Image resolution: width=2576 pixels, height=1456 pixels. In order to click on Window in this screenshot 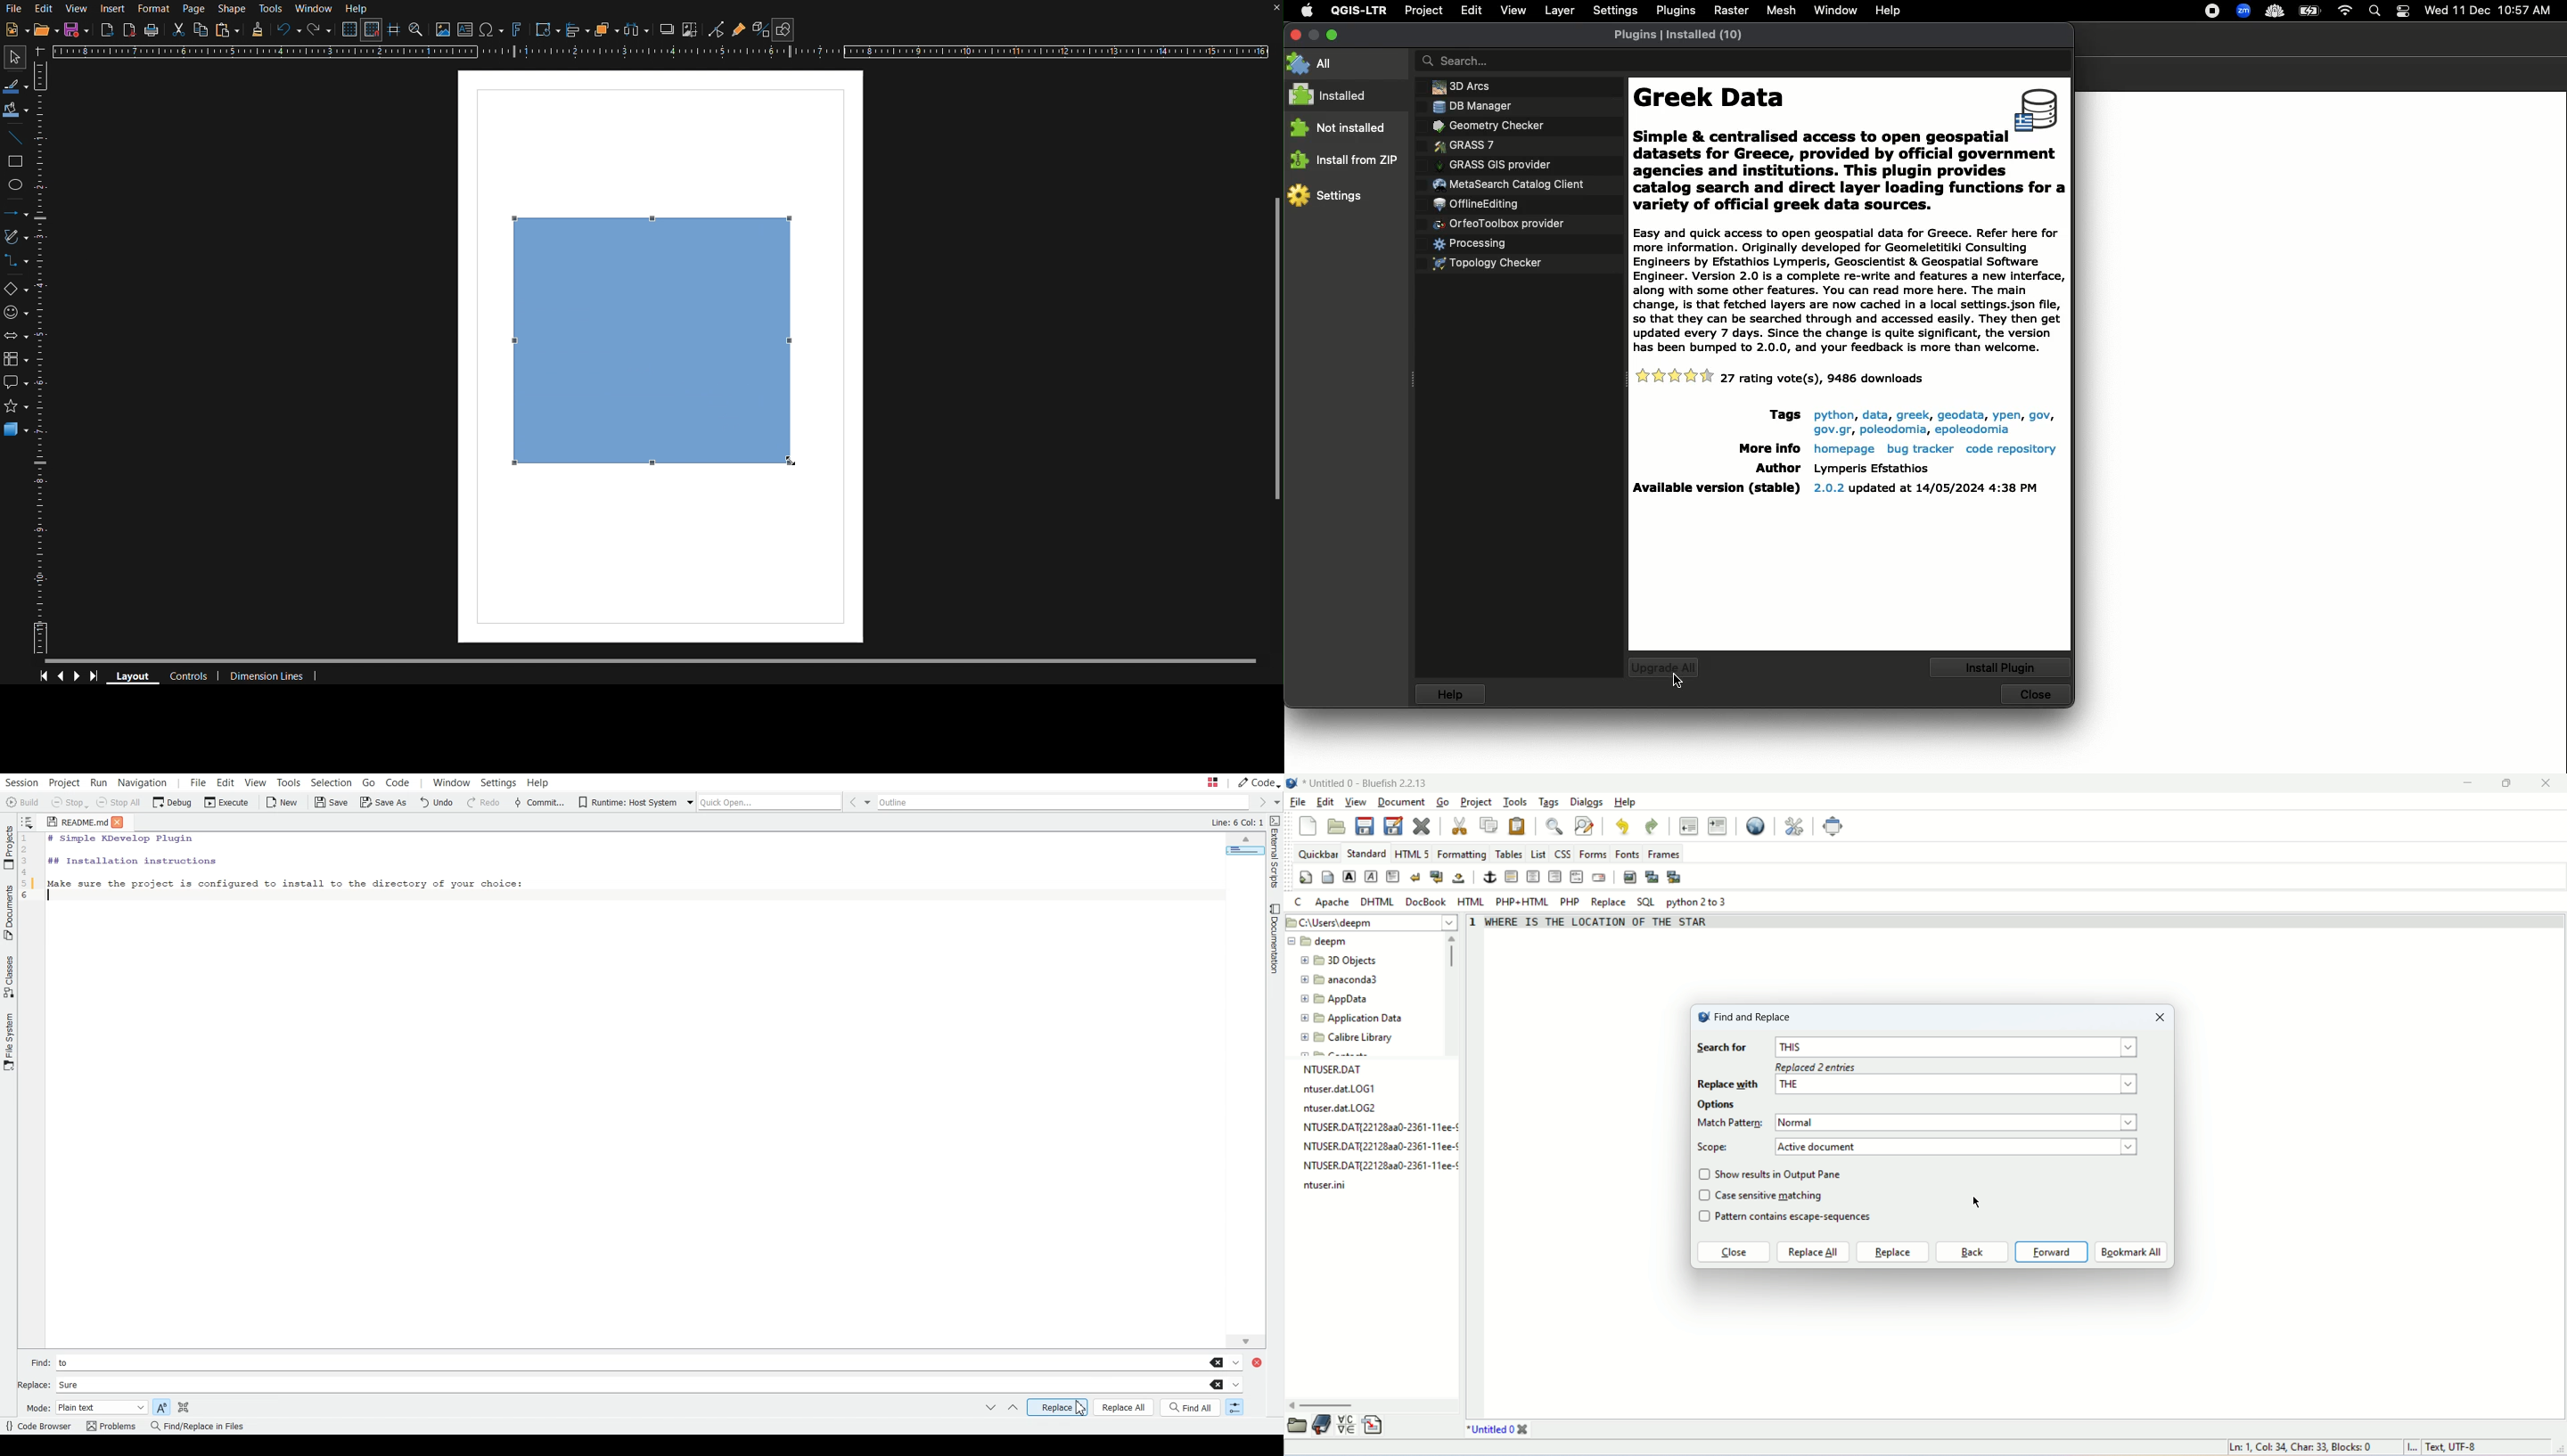, I will do `click(1834, 10)`.